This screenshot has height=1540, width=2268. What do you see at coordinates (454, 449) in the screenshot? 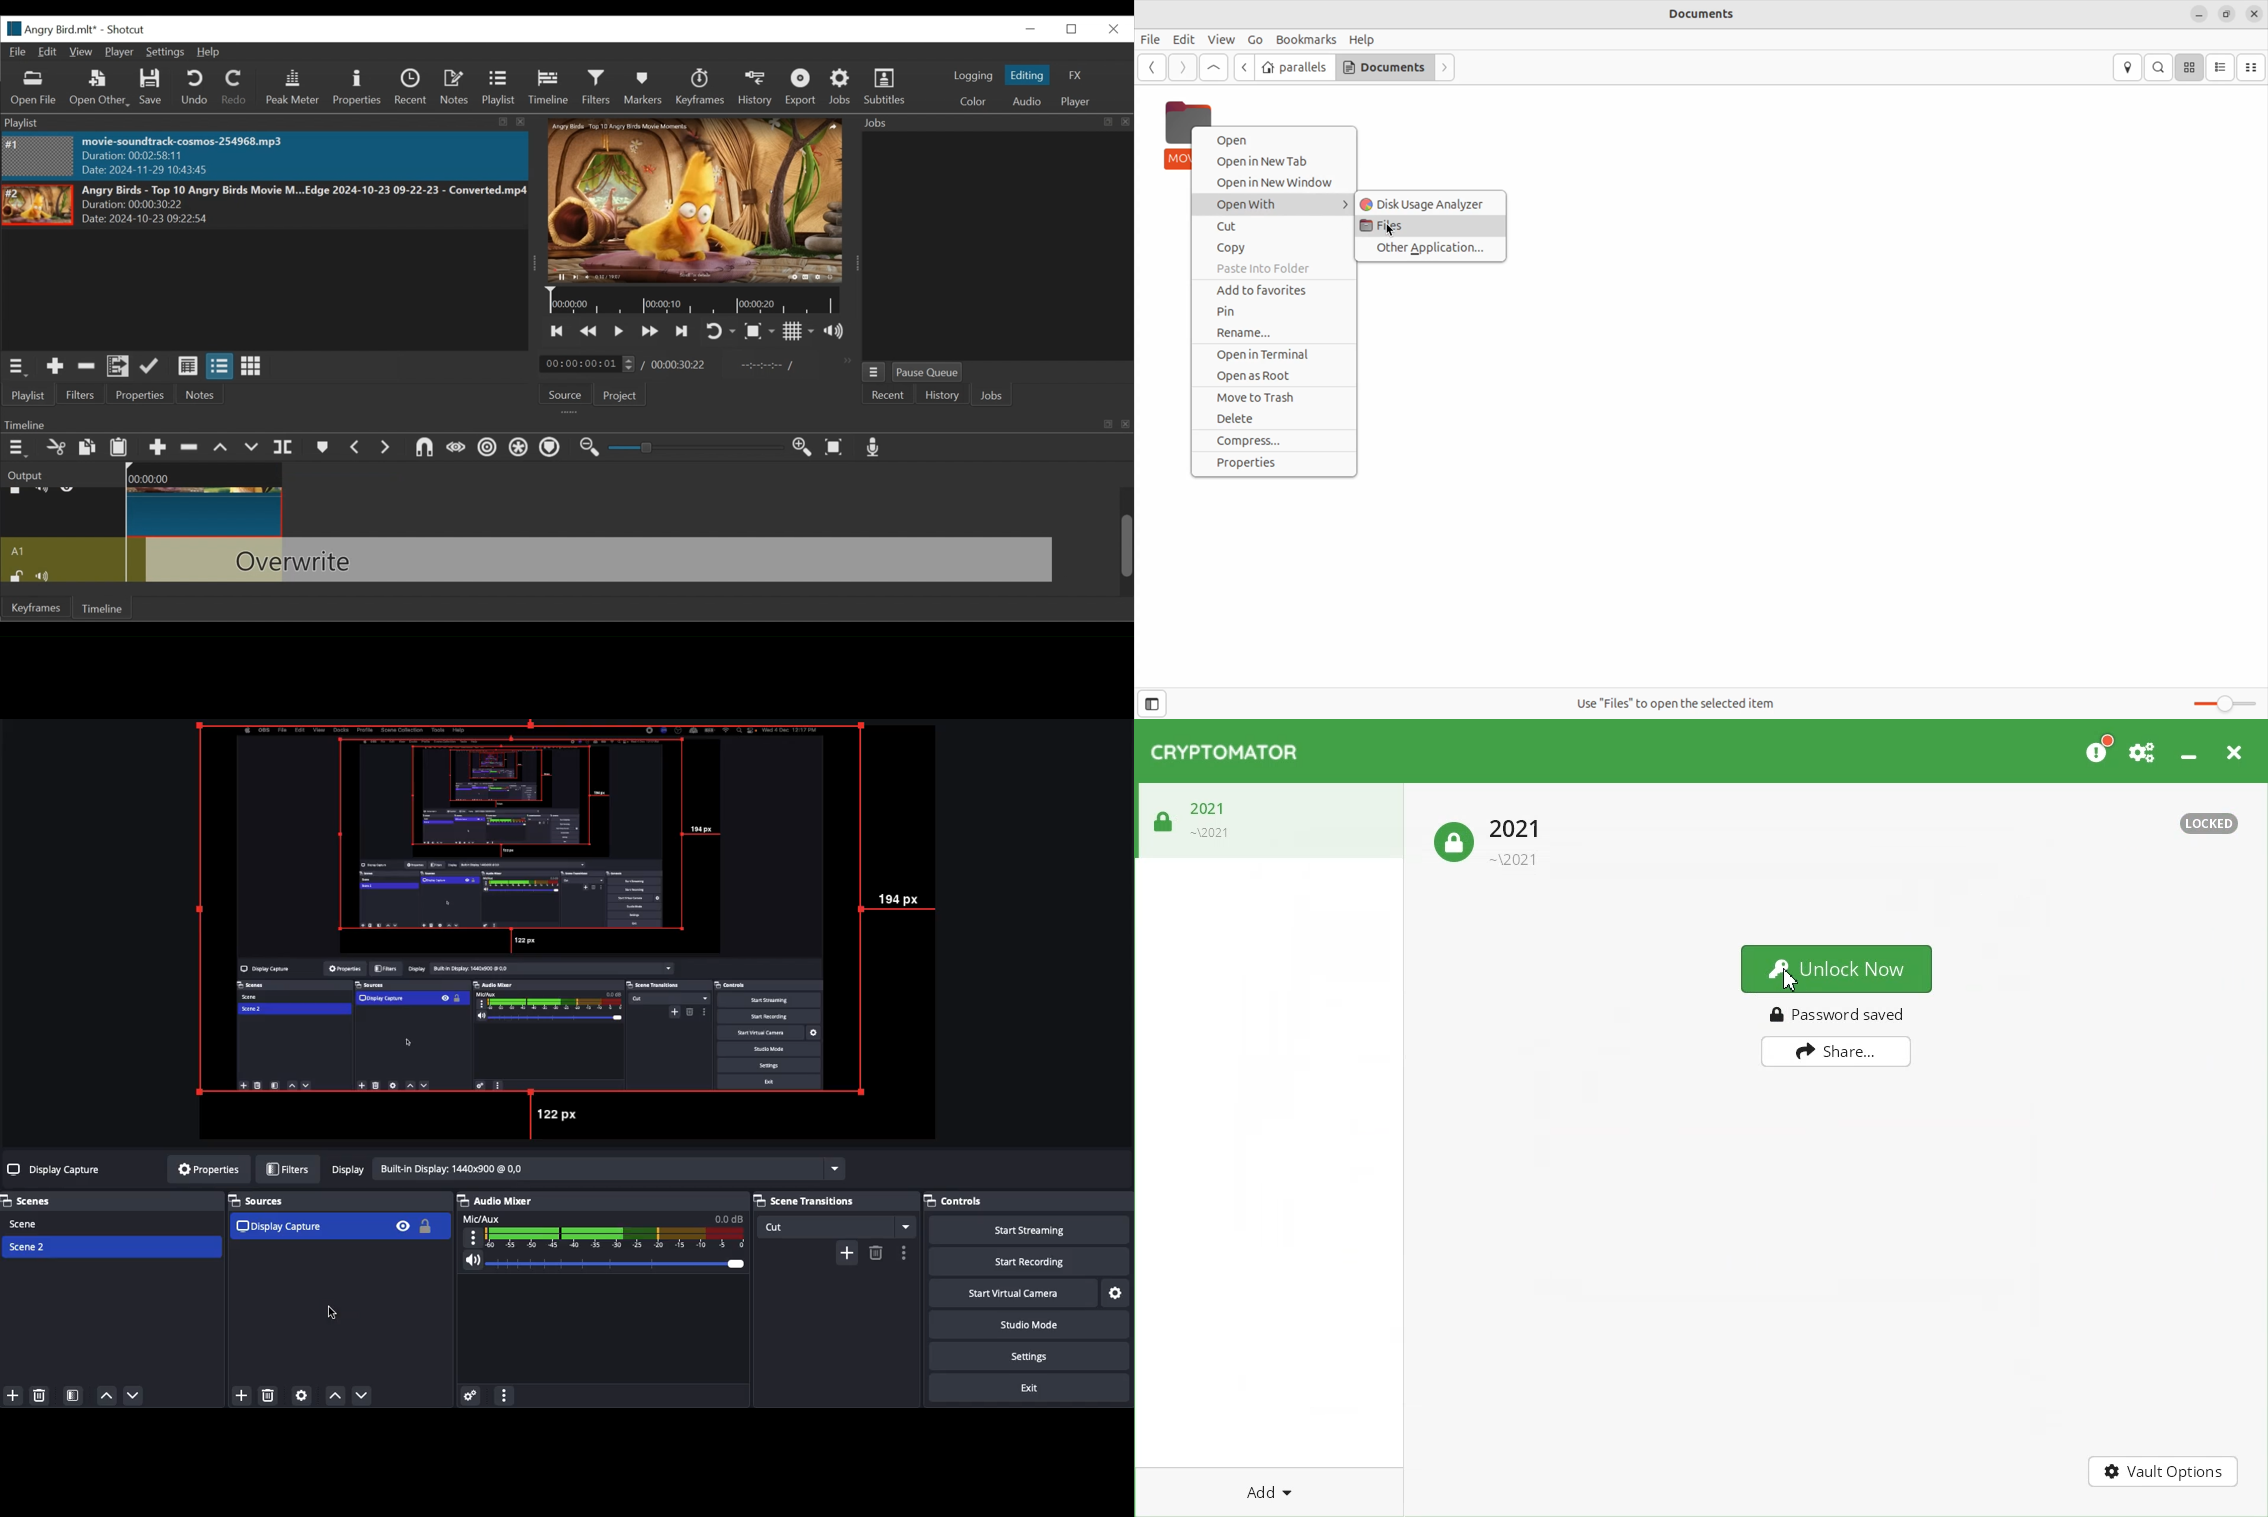
I see `Scrub while dragging` at bounding box center [454, 449].